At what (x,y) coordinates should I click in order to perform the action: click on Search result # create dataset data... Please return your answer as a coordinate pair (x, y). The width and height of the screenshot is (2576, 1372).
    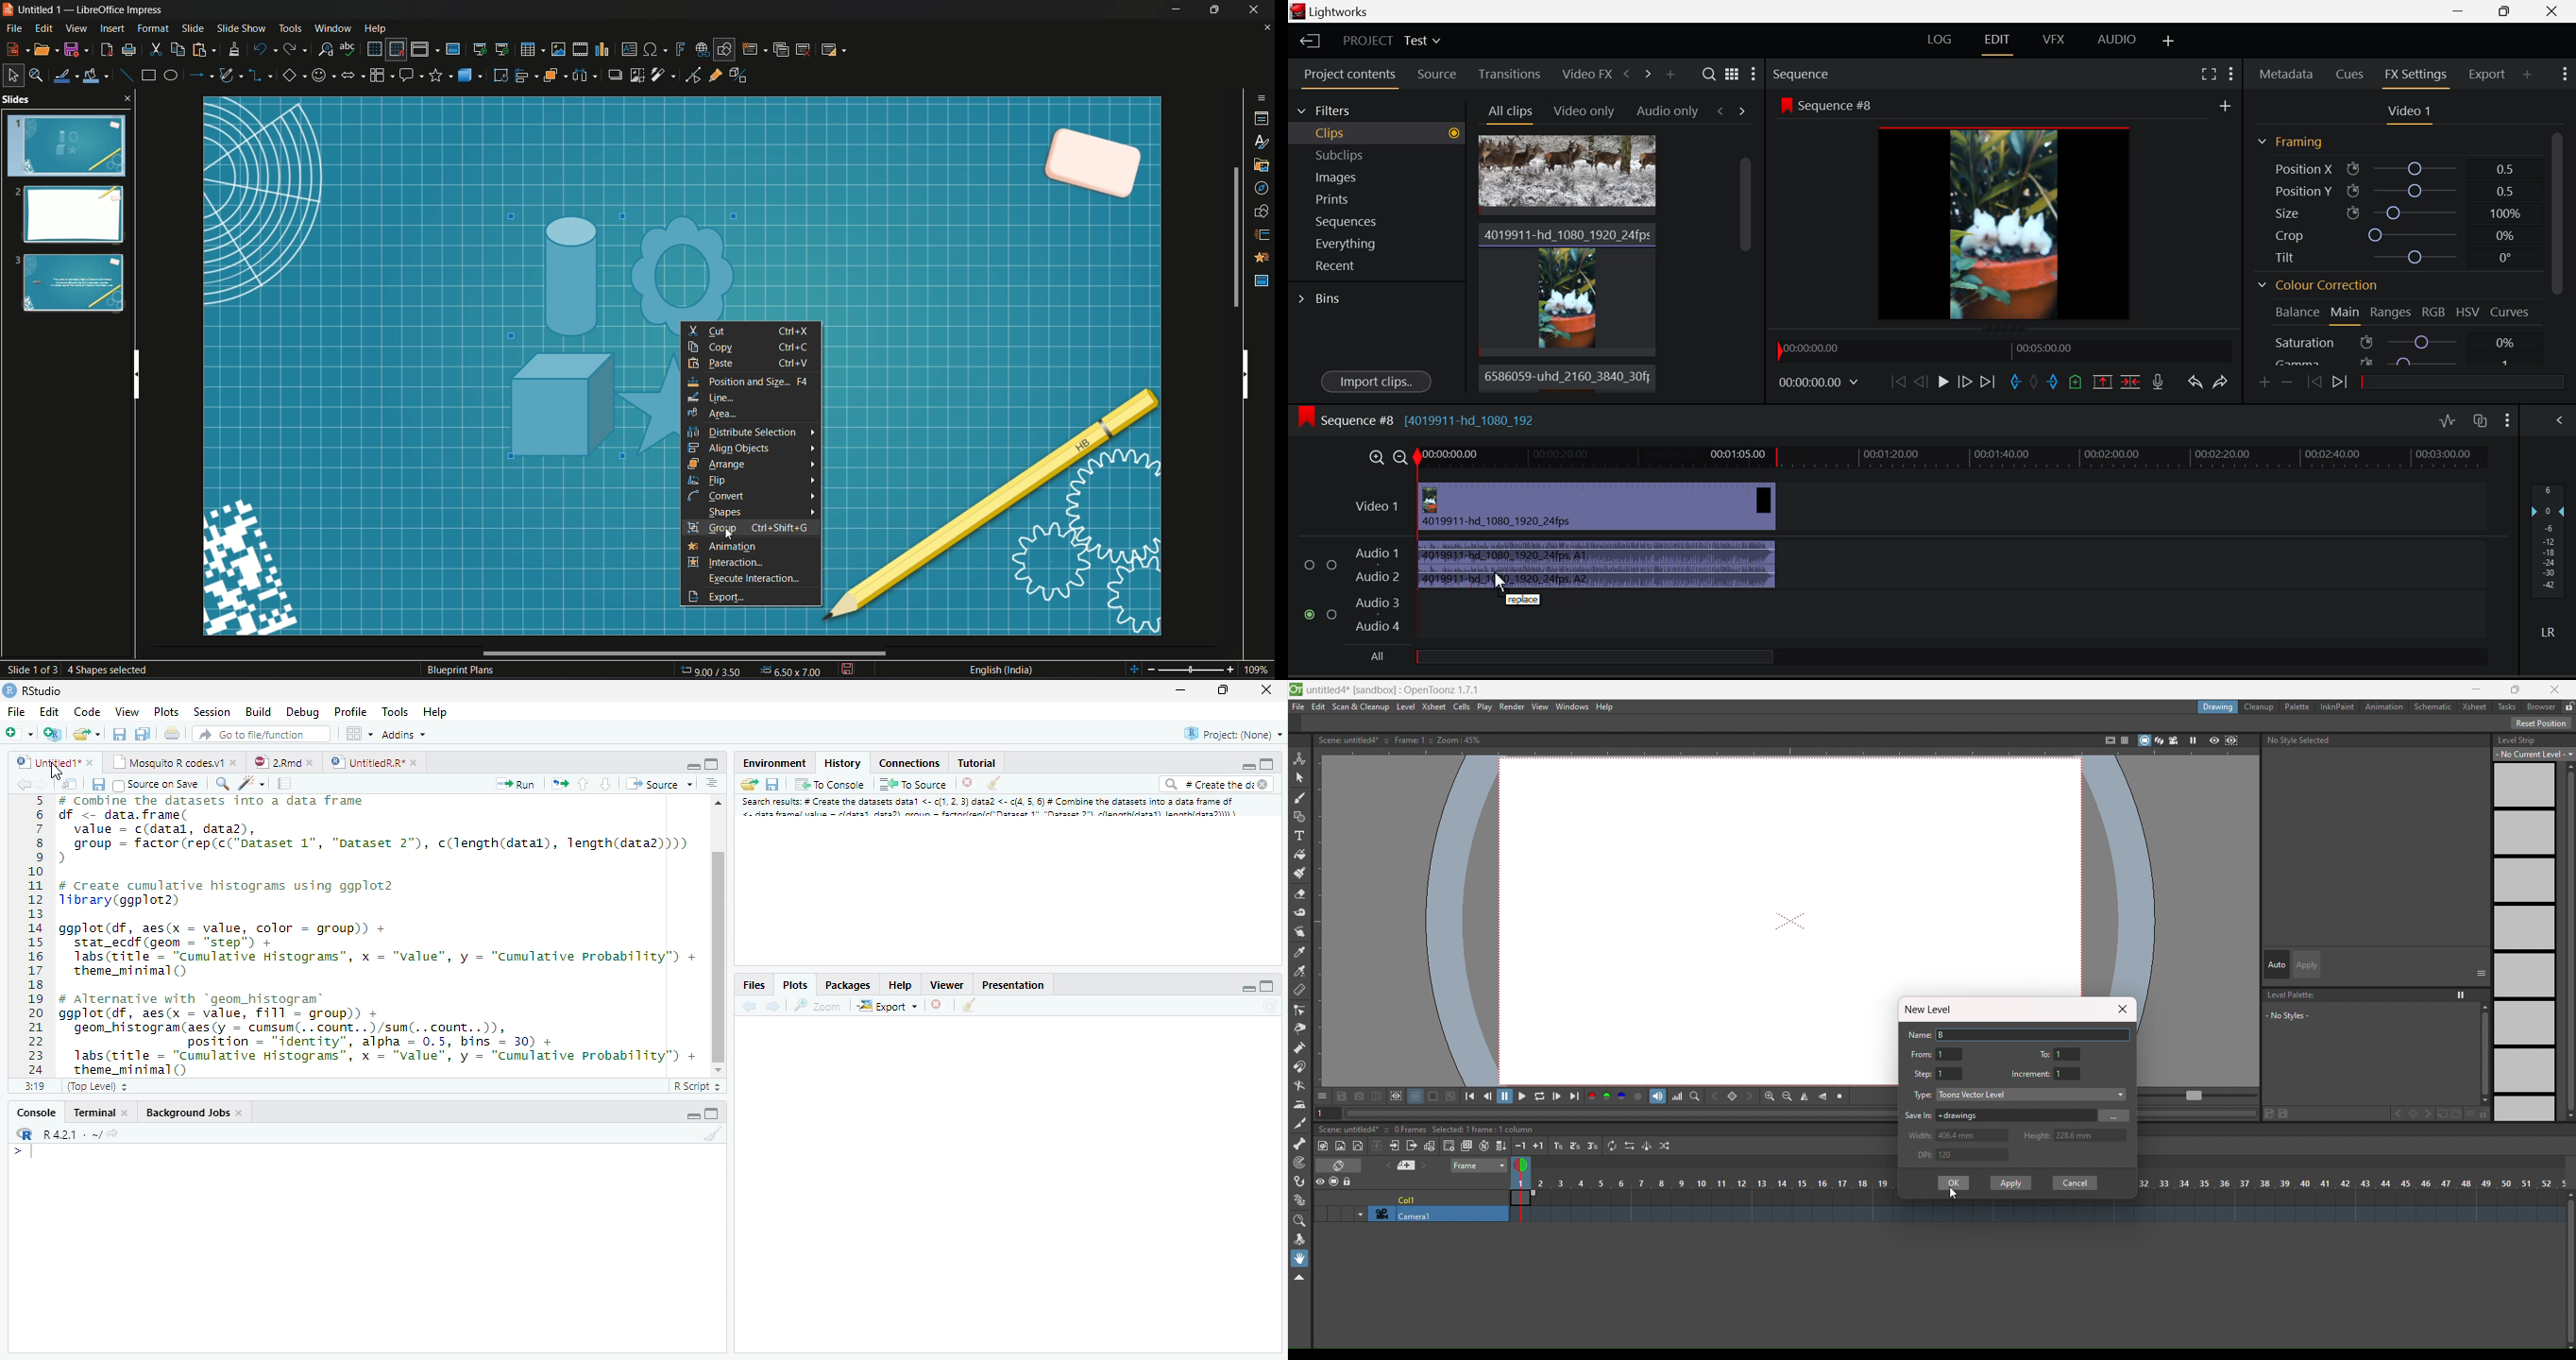
    Looking at the image, I should click on (993, 809).